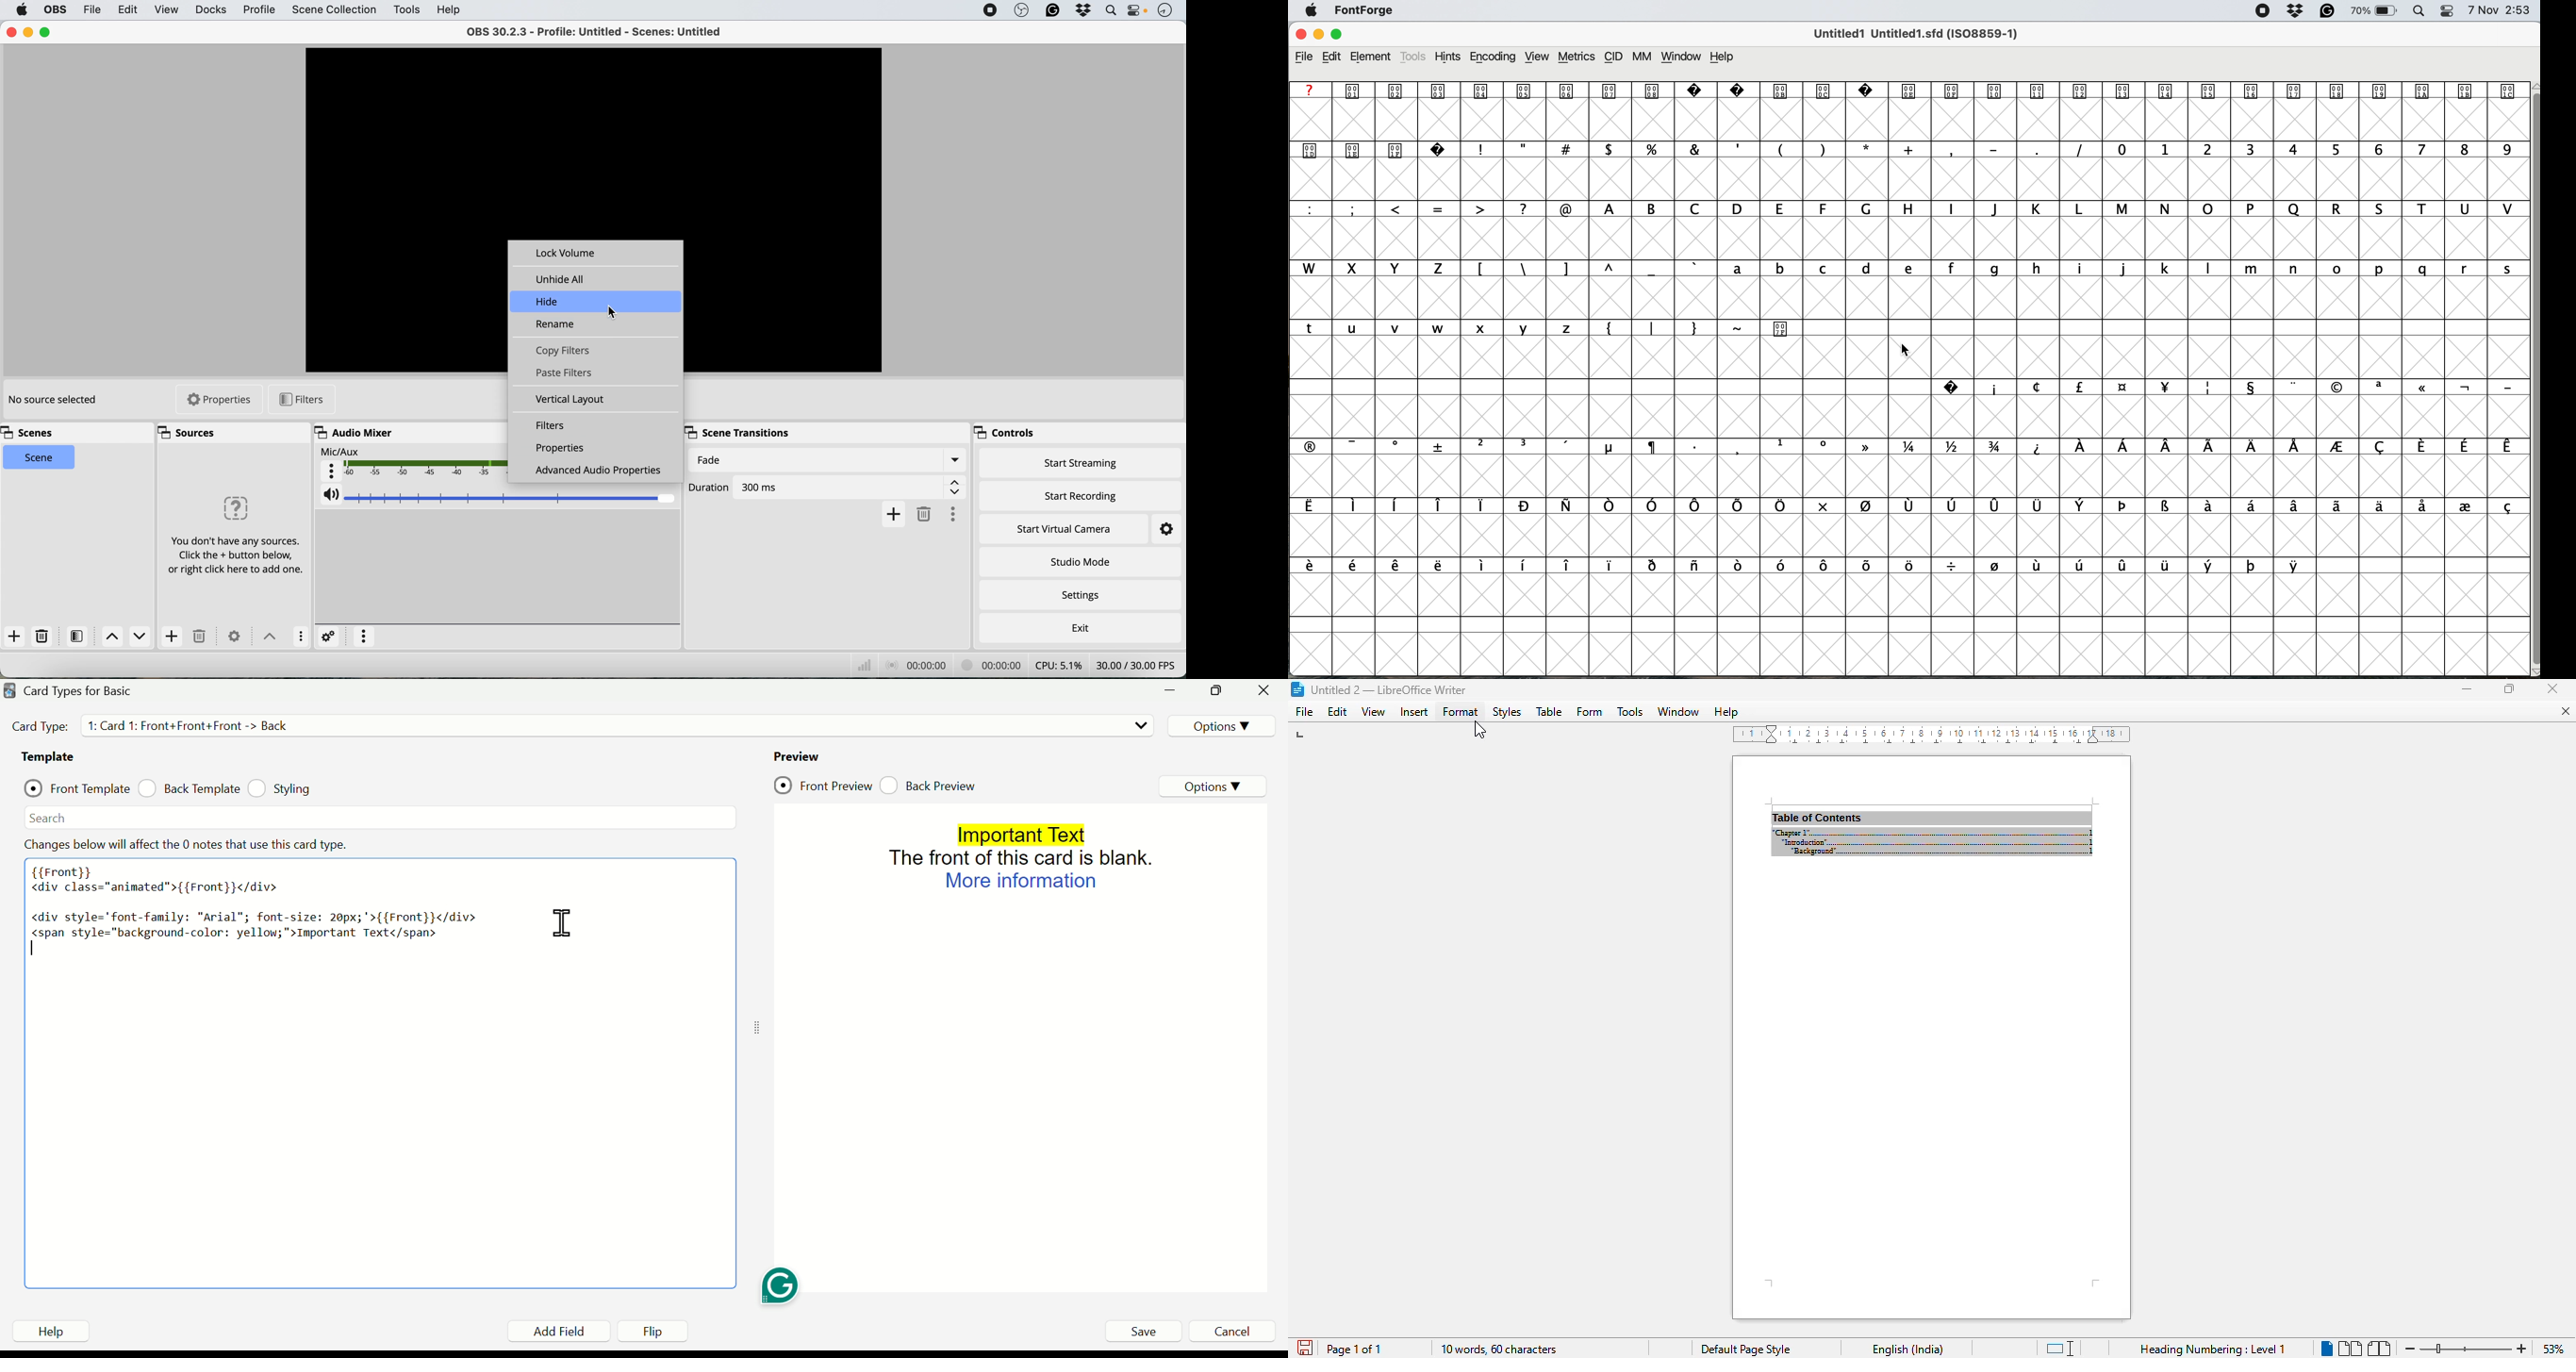 The image size is (2576, 1372). I want to click on Save, so click(1142, 1333).